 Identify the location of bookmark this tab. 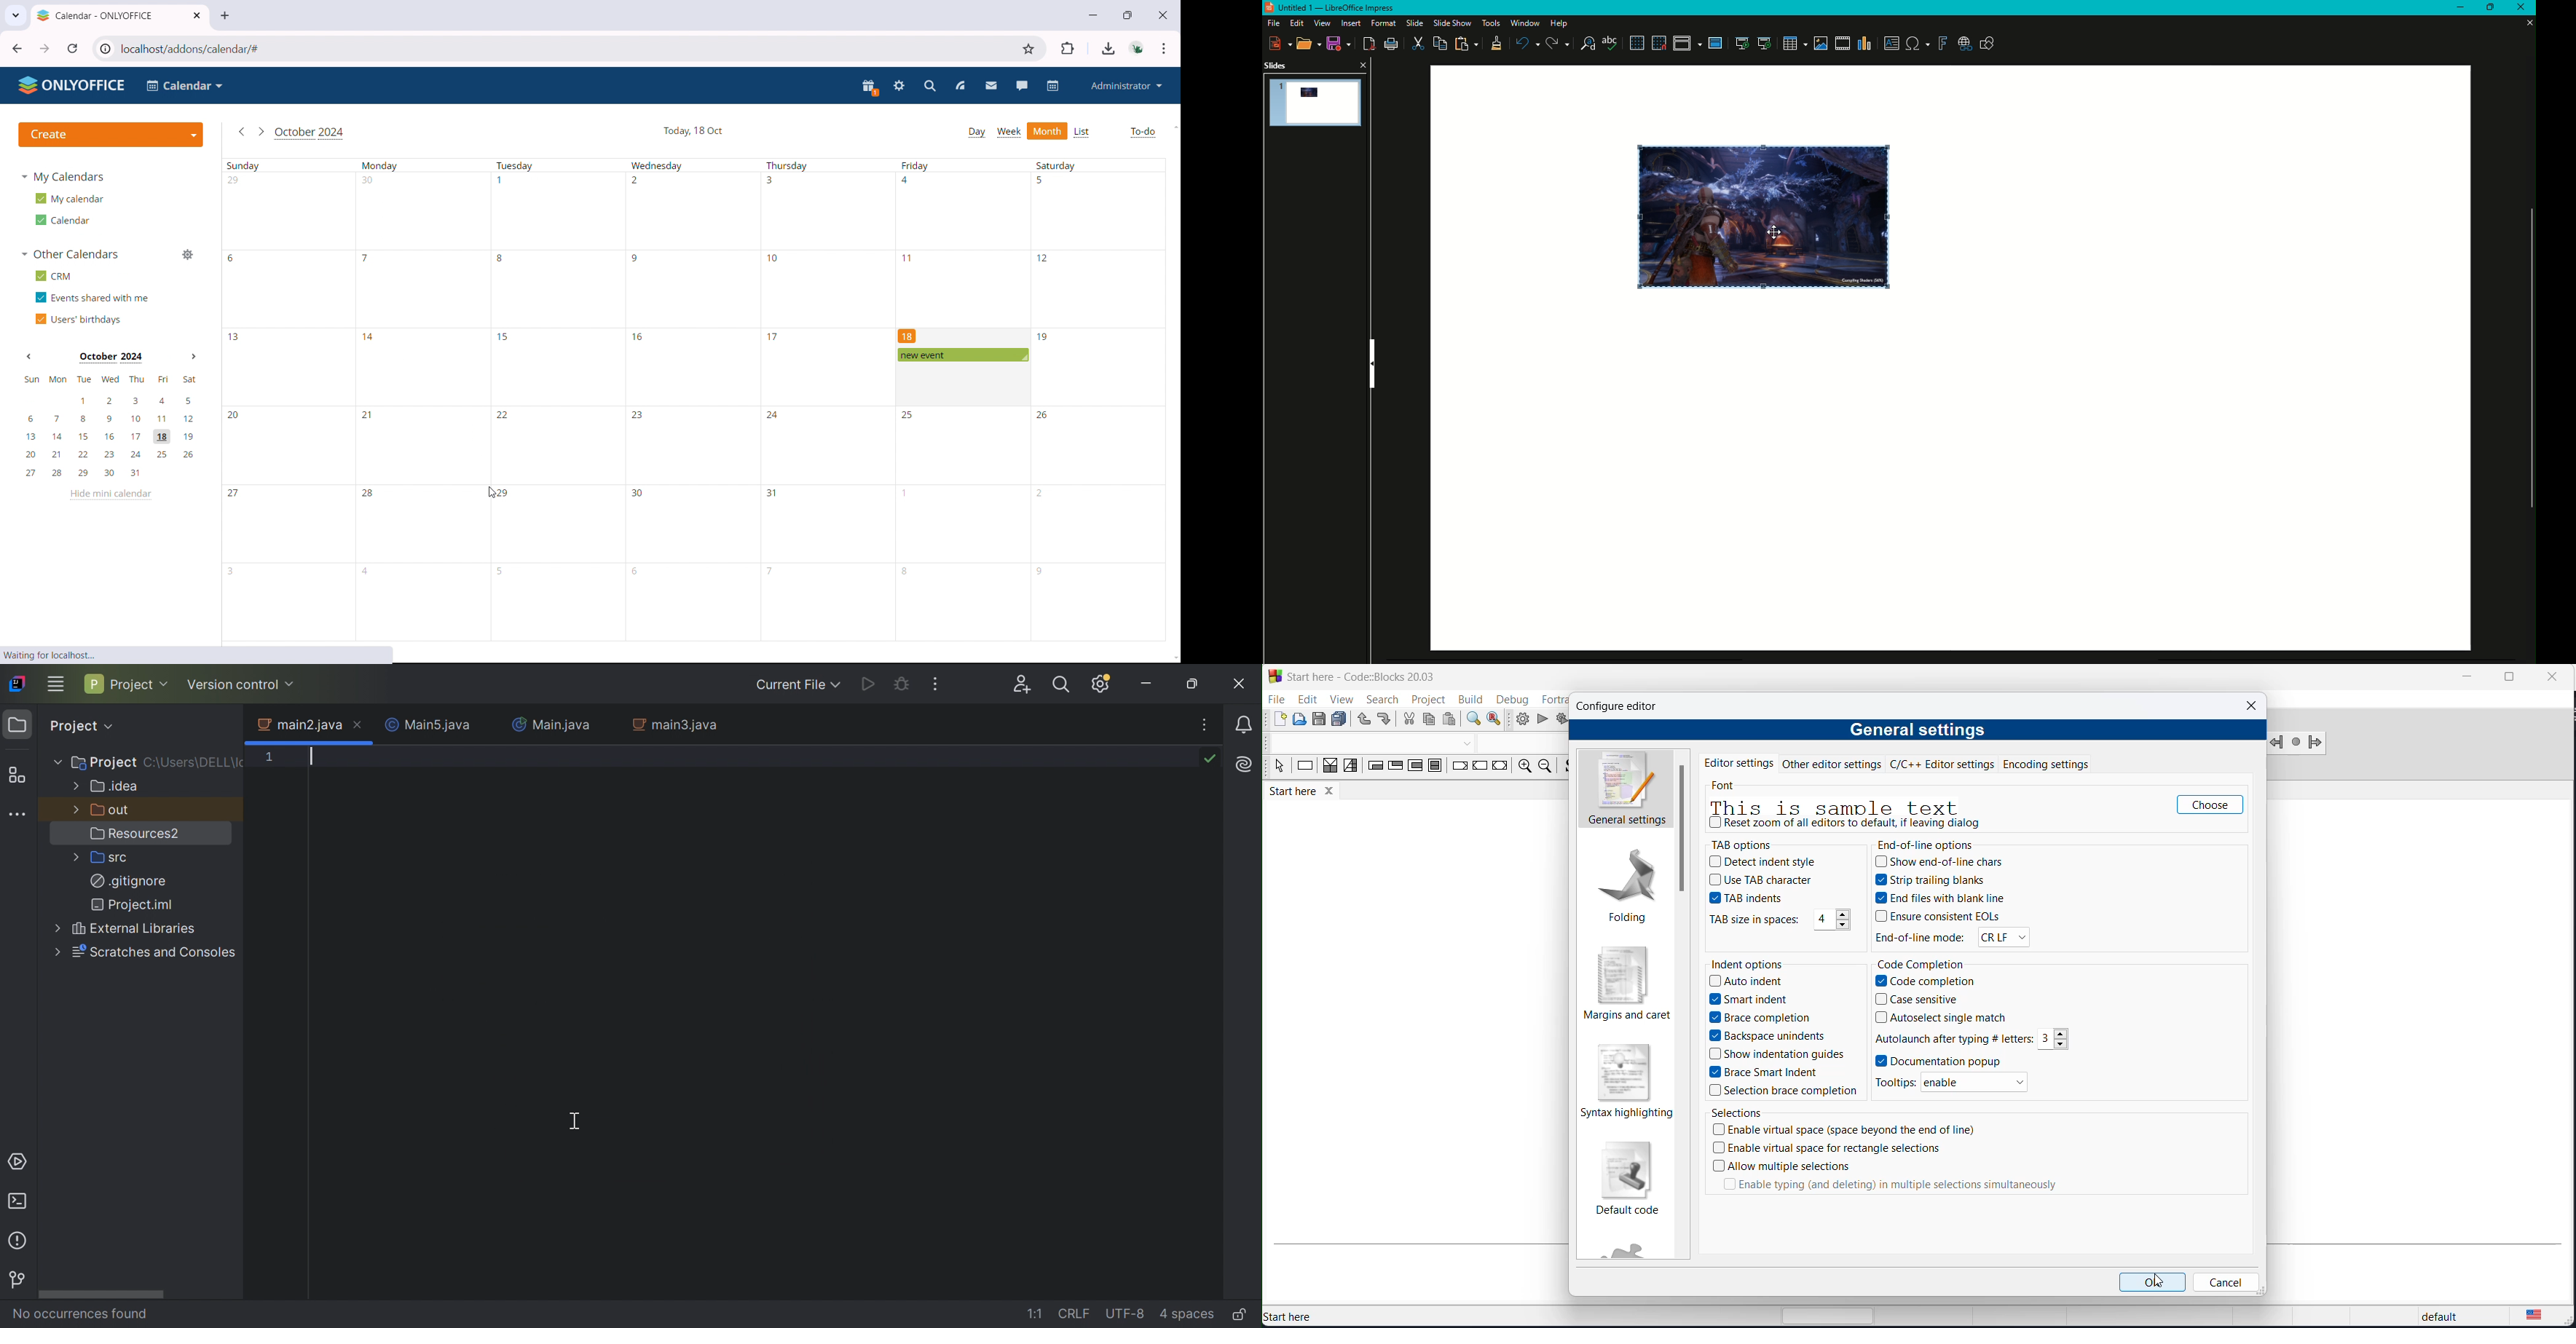
(1029, 49).